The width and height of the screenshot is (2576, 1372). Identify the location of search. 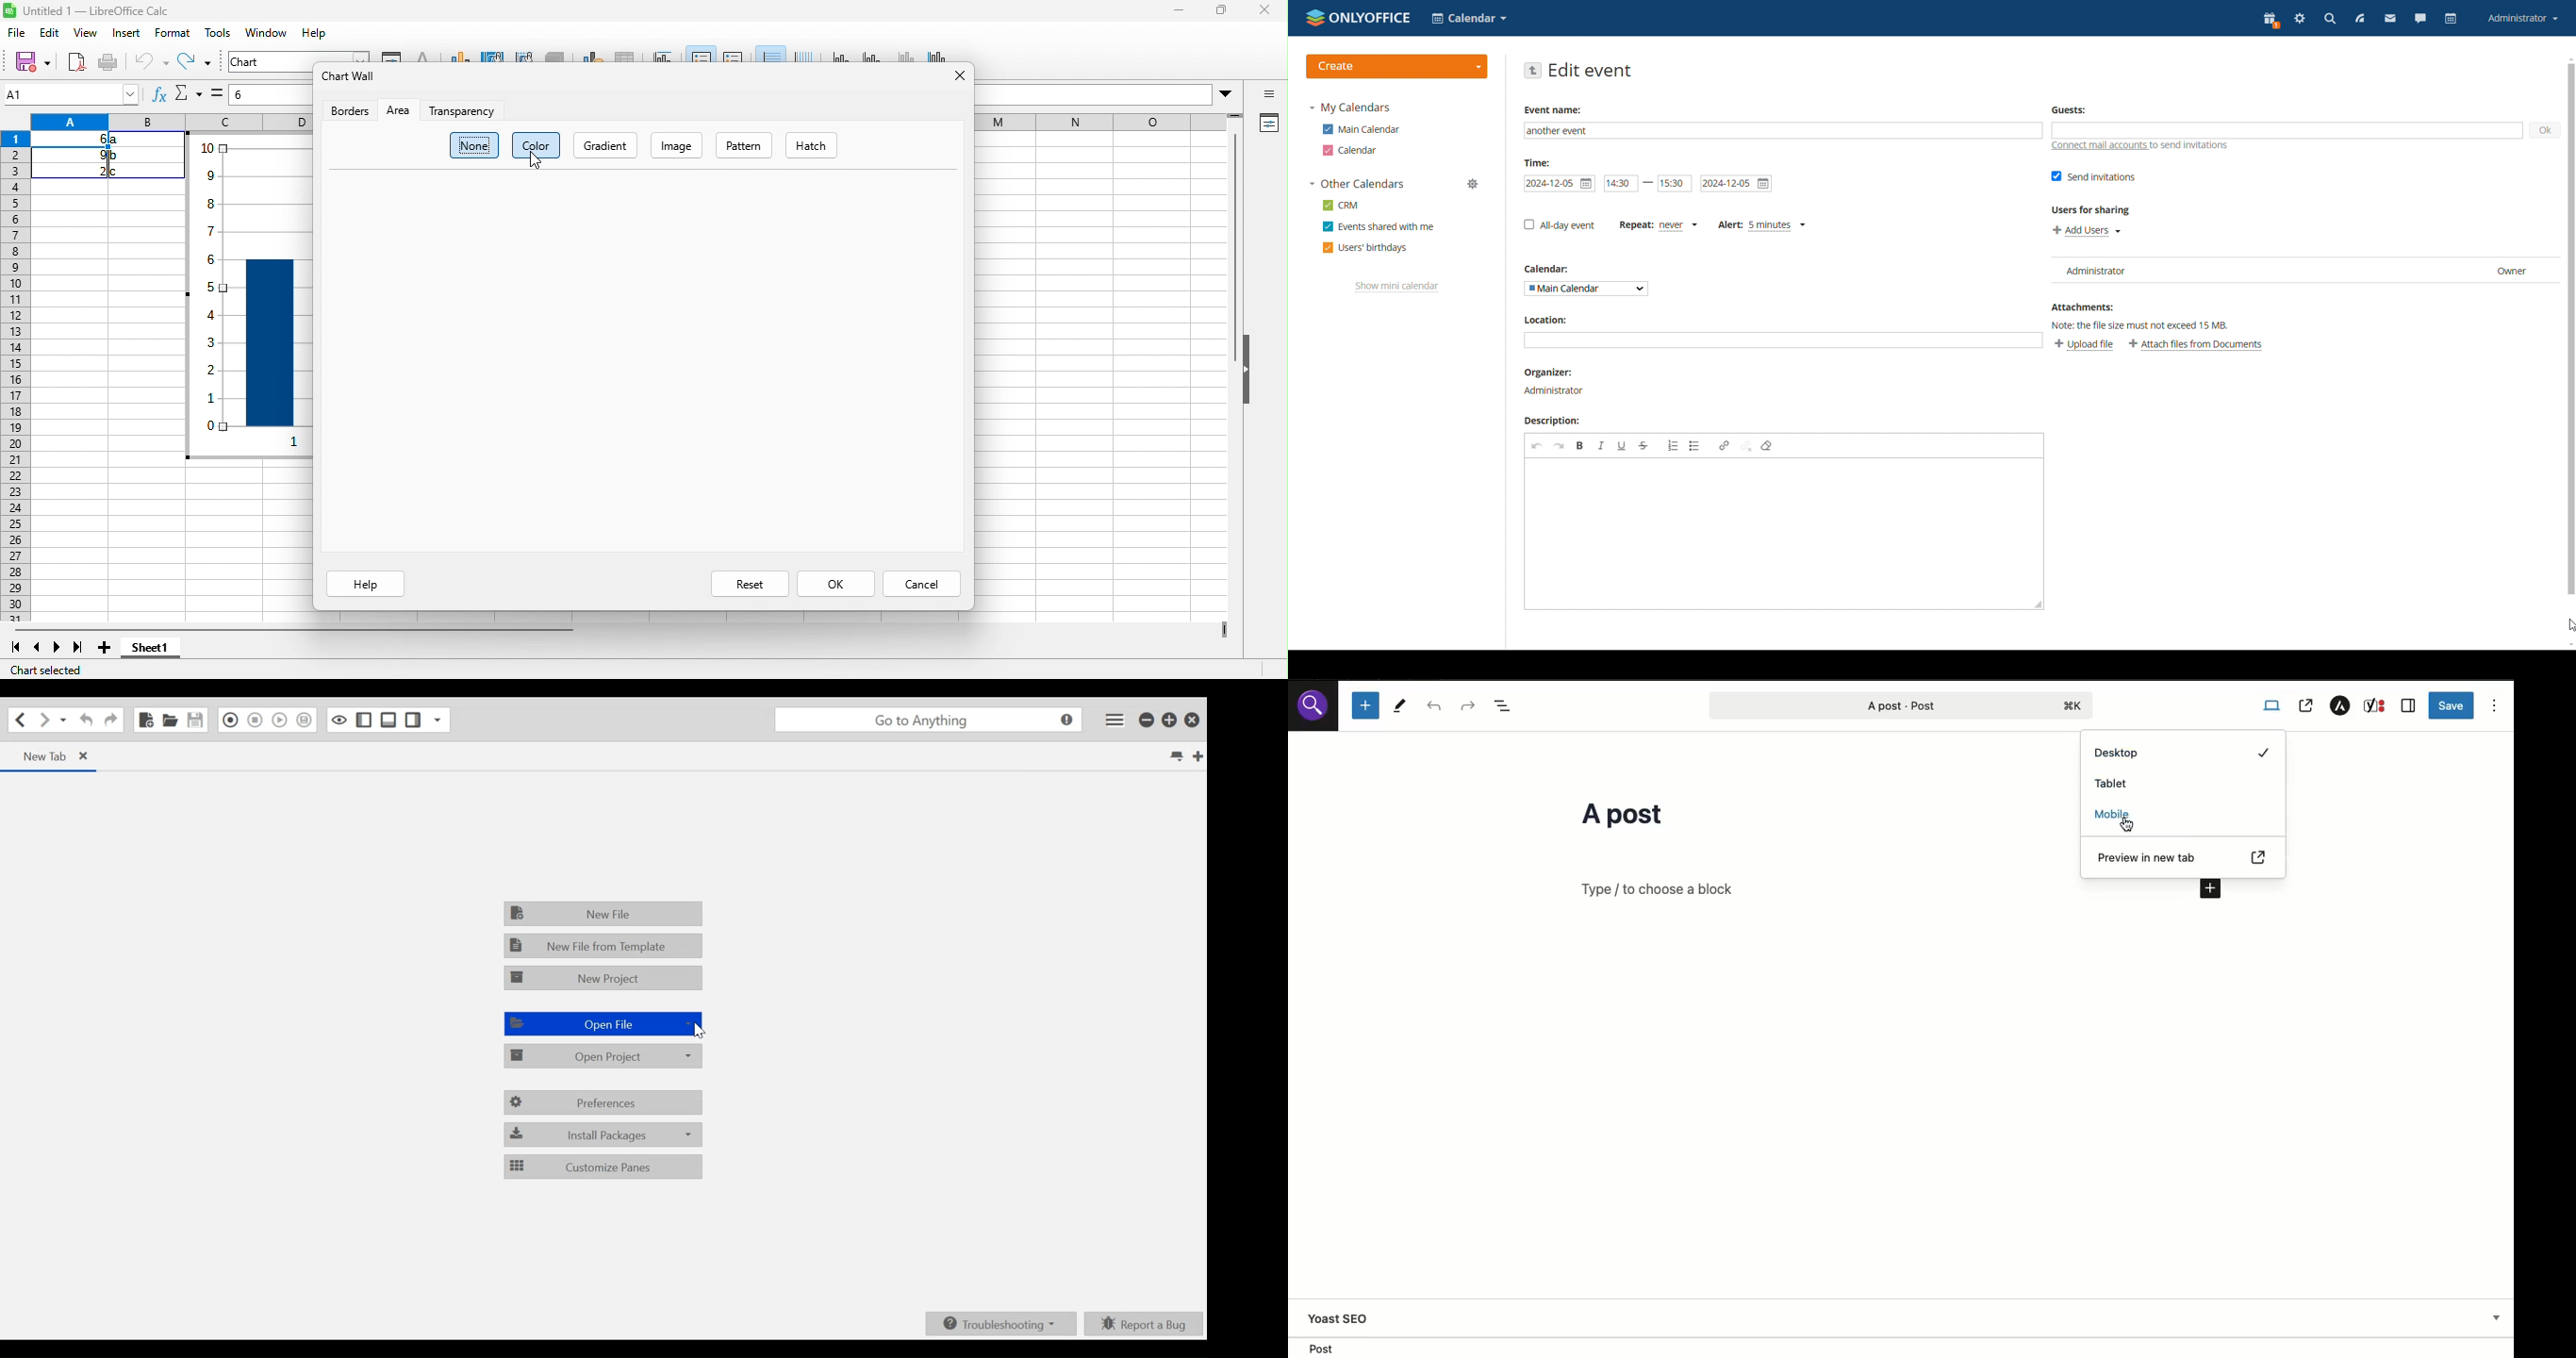
(2329, 19).